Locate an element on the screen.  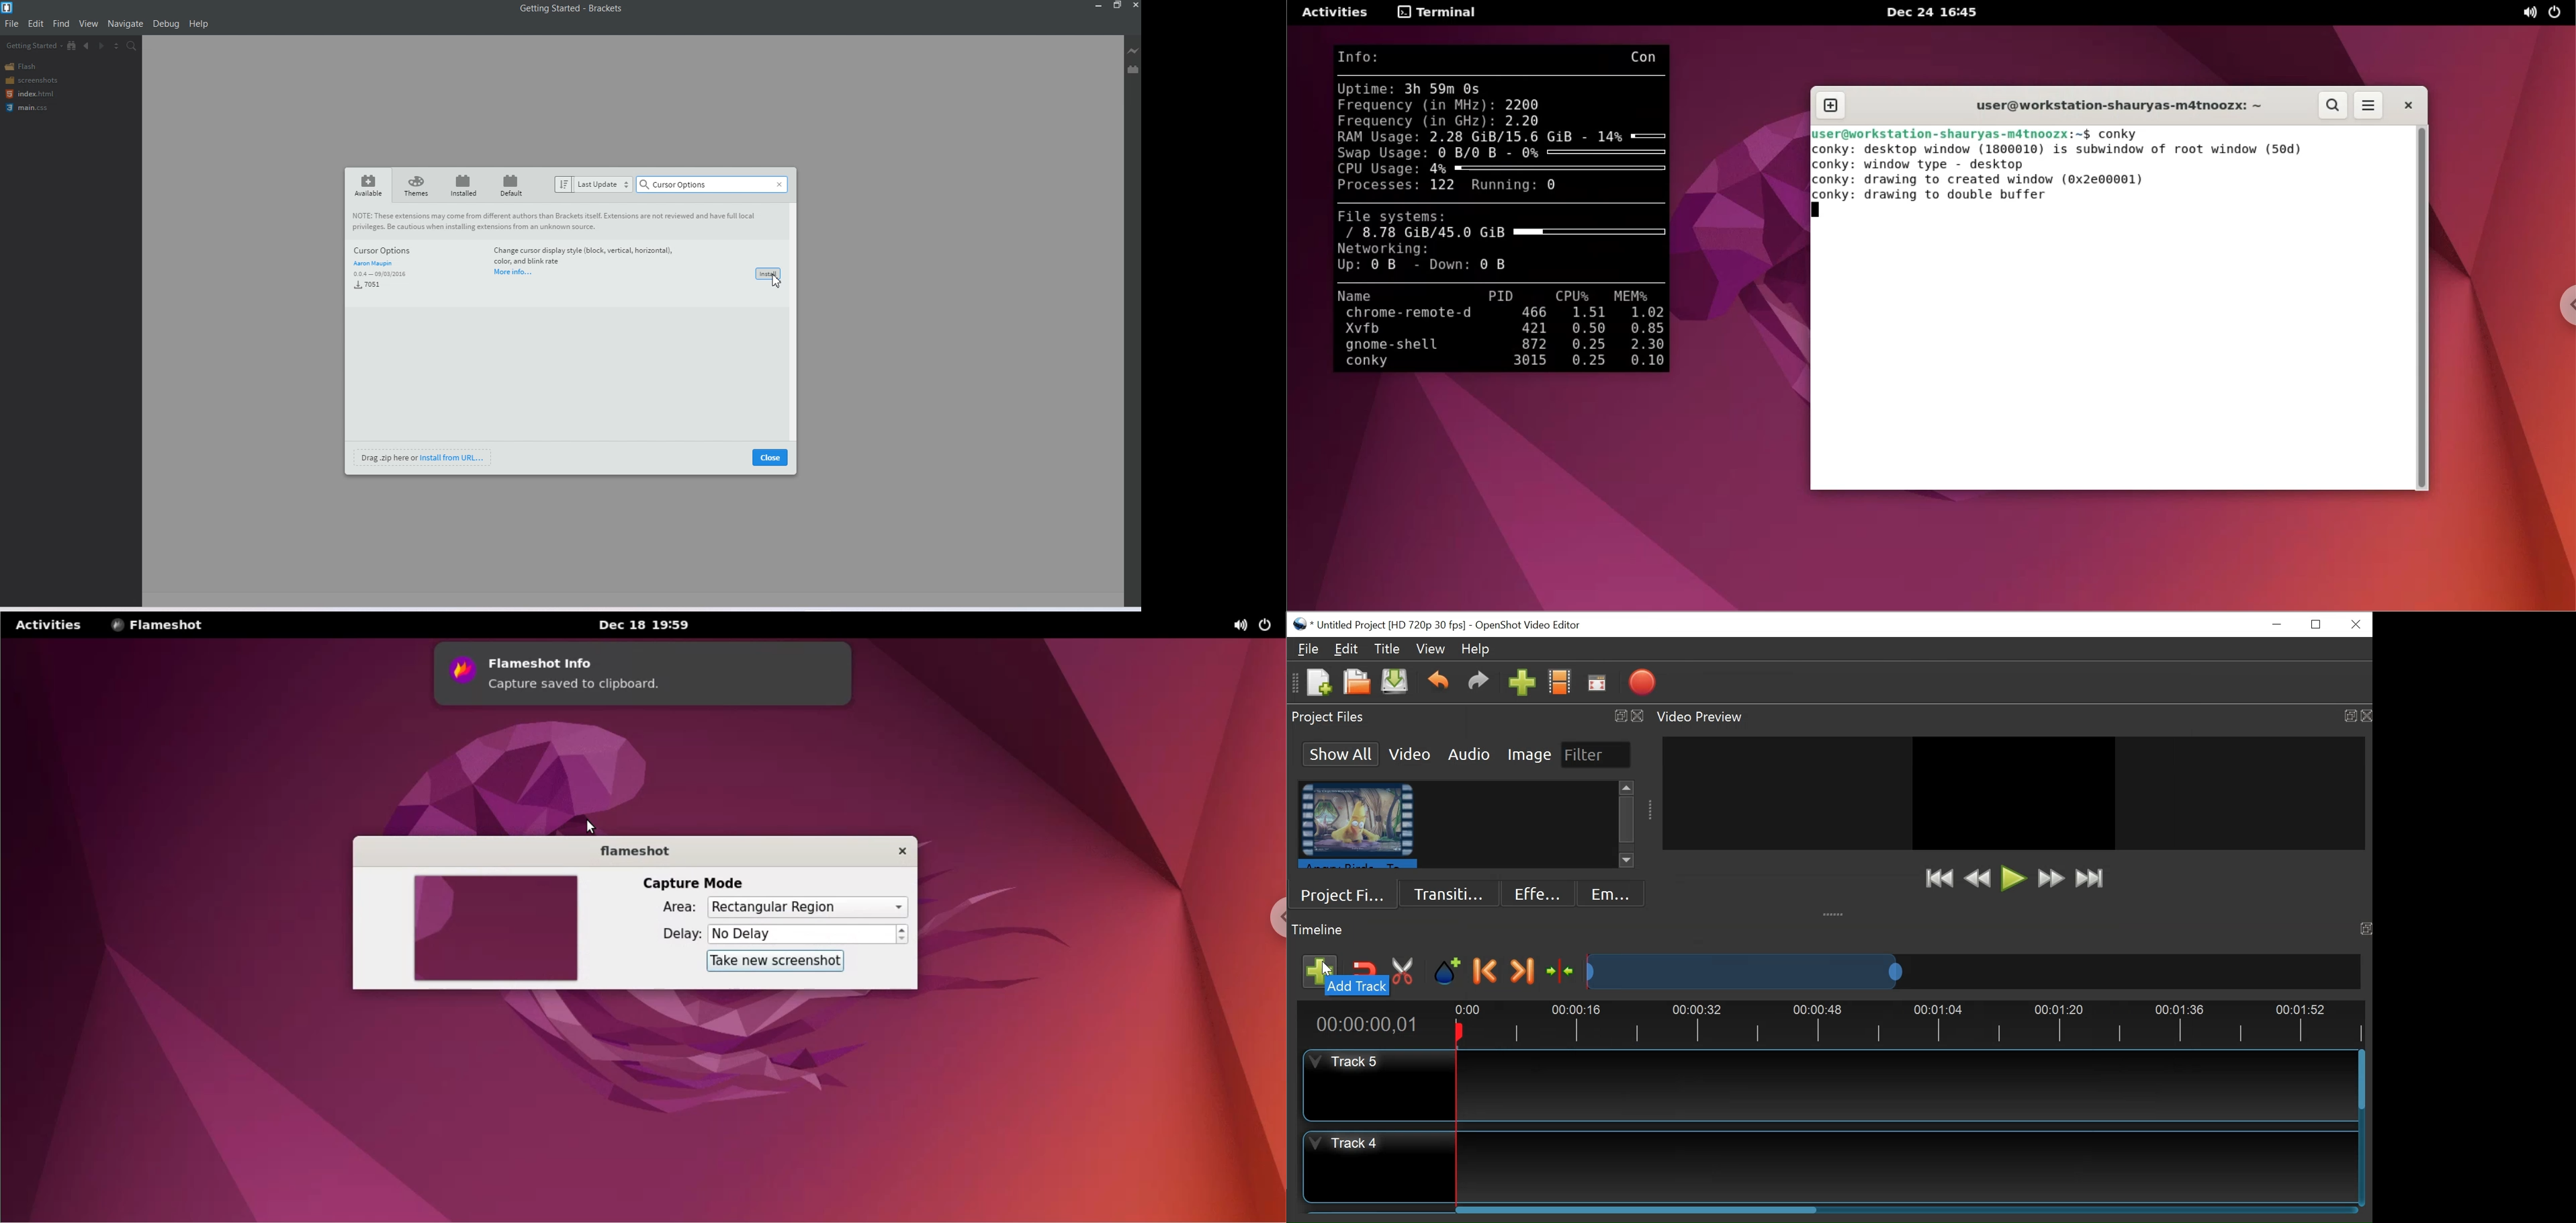
Track Header for Track 4 is located at coordinates (1381, 1164).